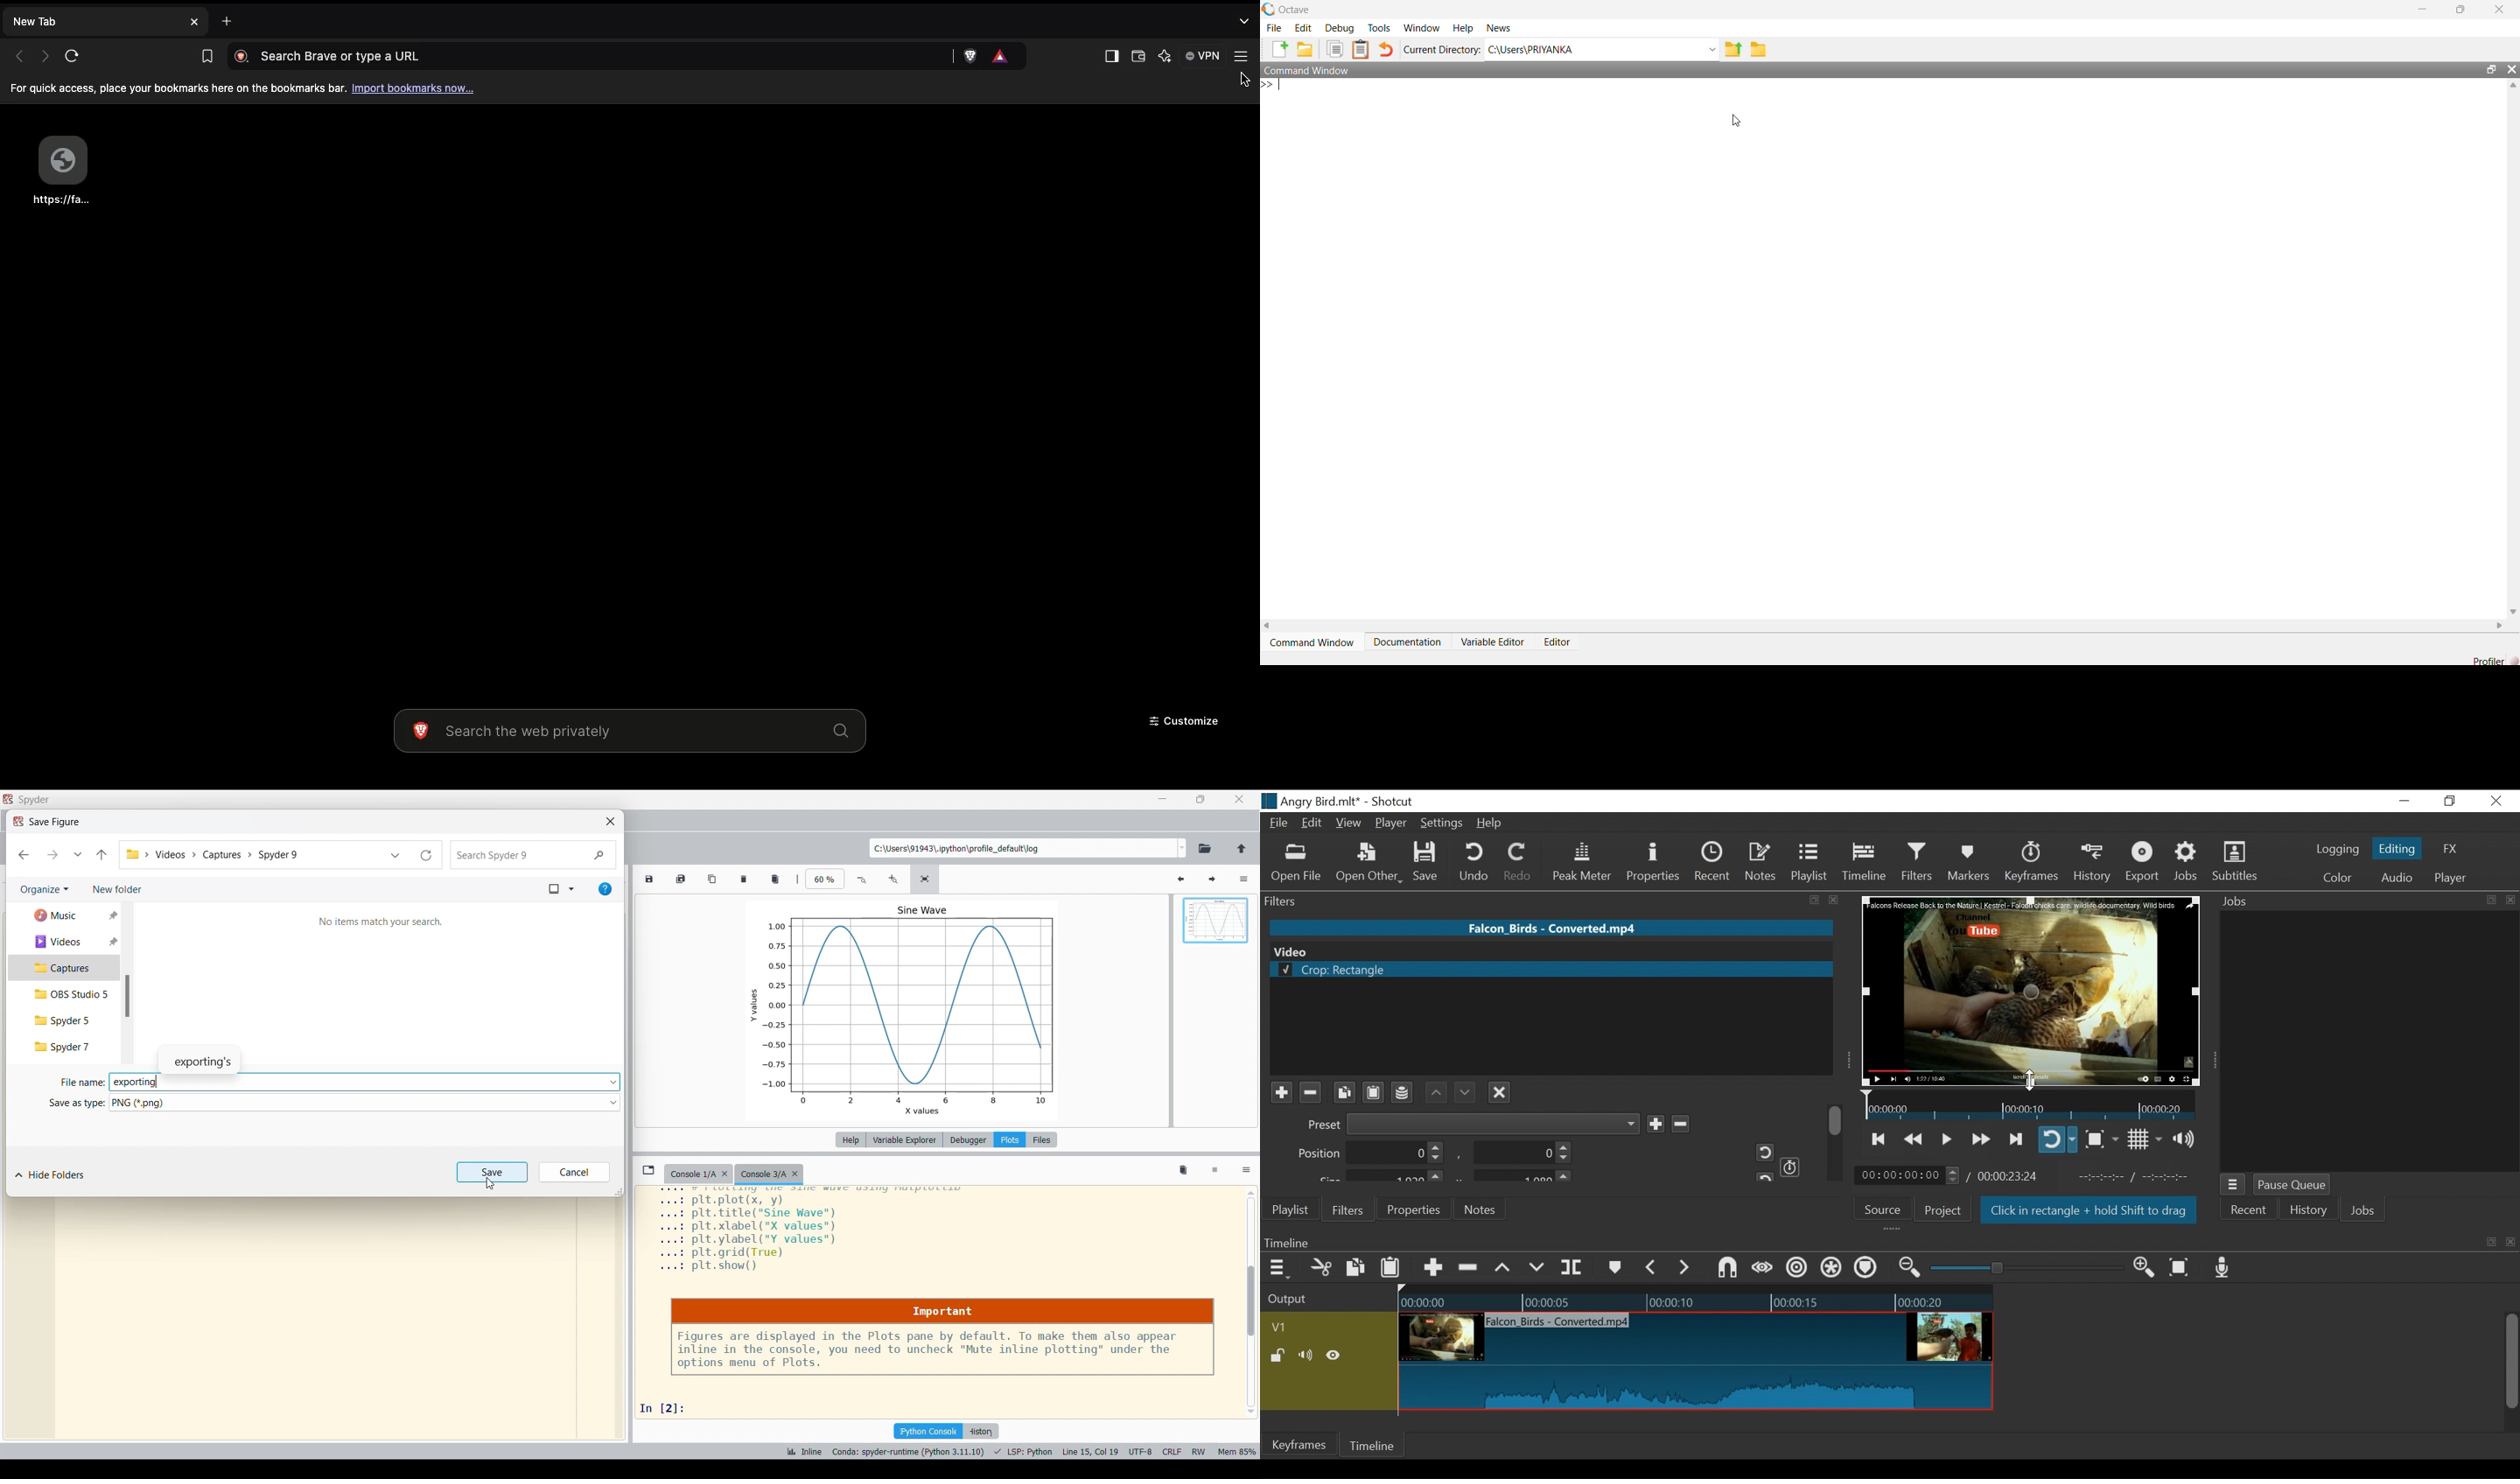 Image resolution: width=2520 pixels, height=1484 pixels. What do you see at coordinates (1338, 27) in the screenshot?
I see `Debug` at bounding box center [1338, 27].